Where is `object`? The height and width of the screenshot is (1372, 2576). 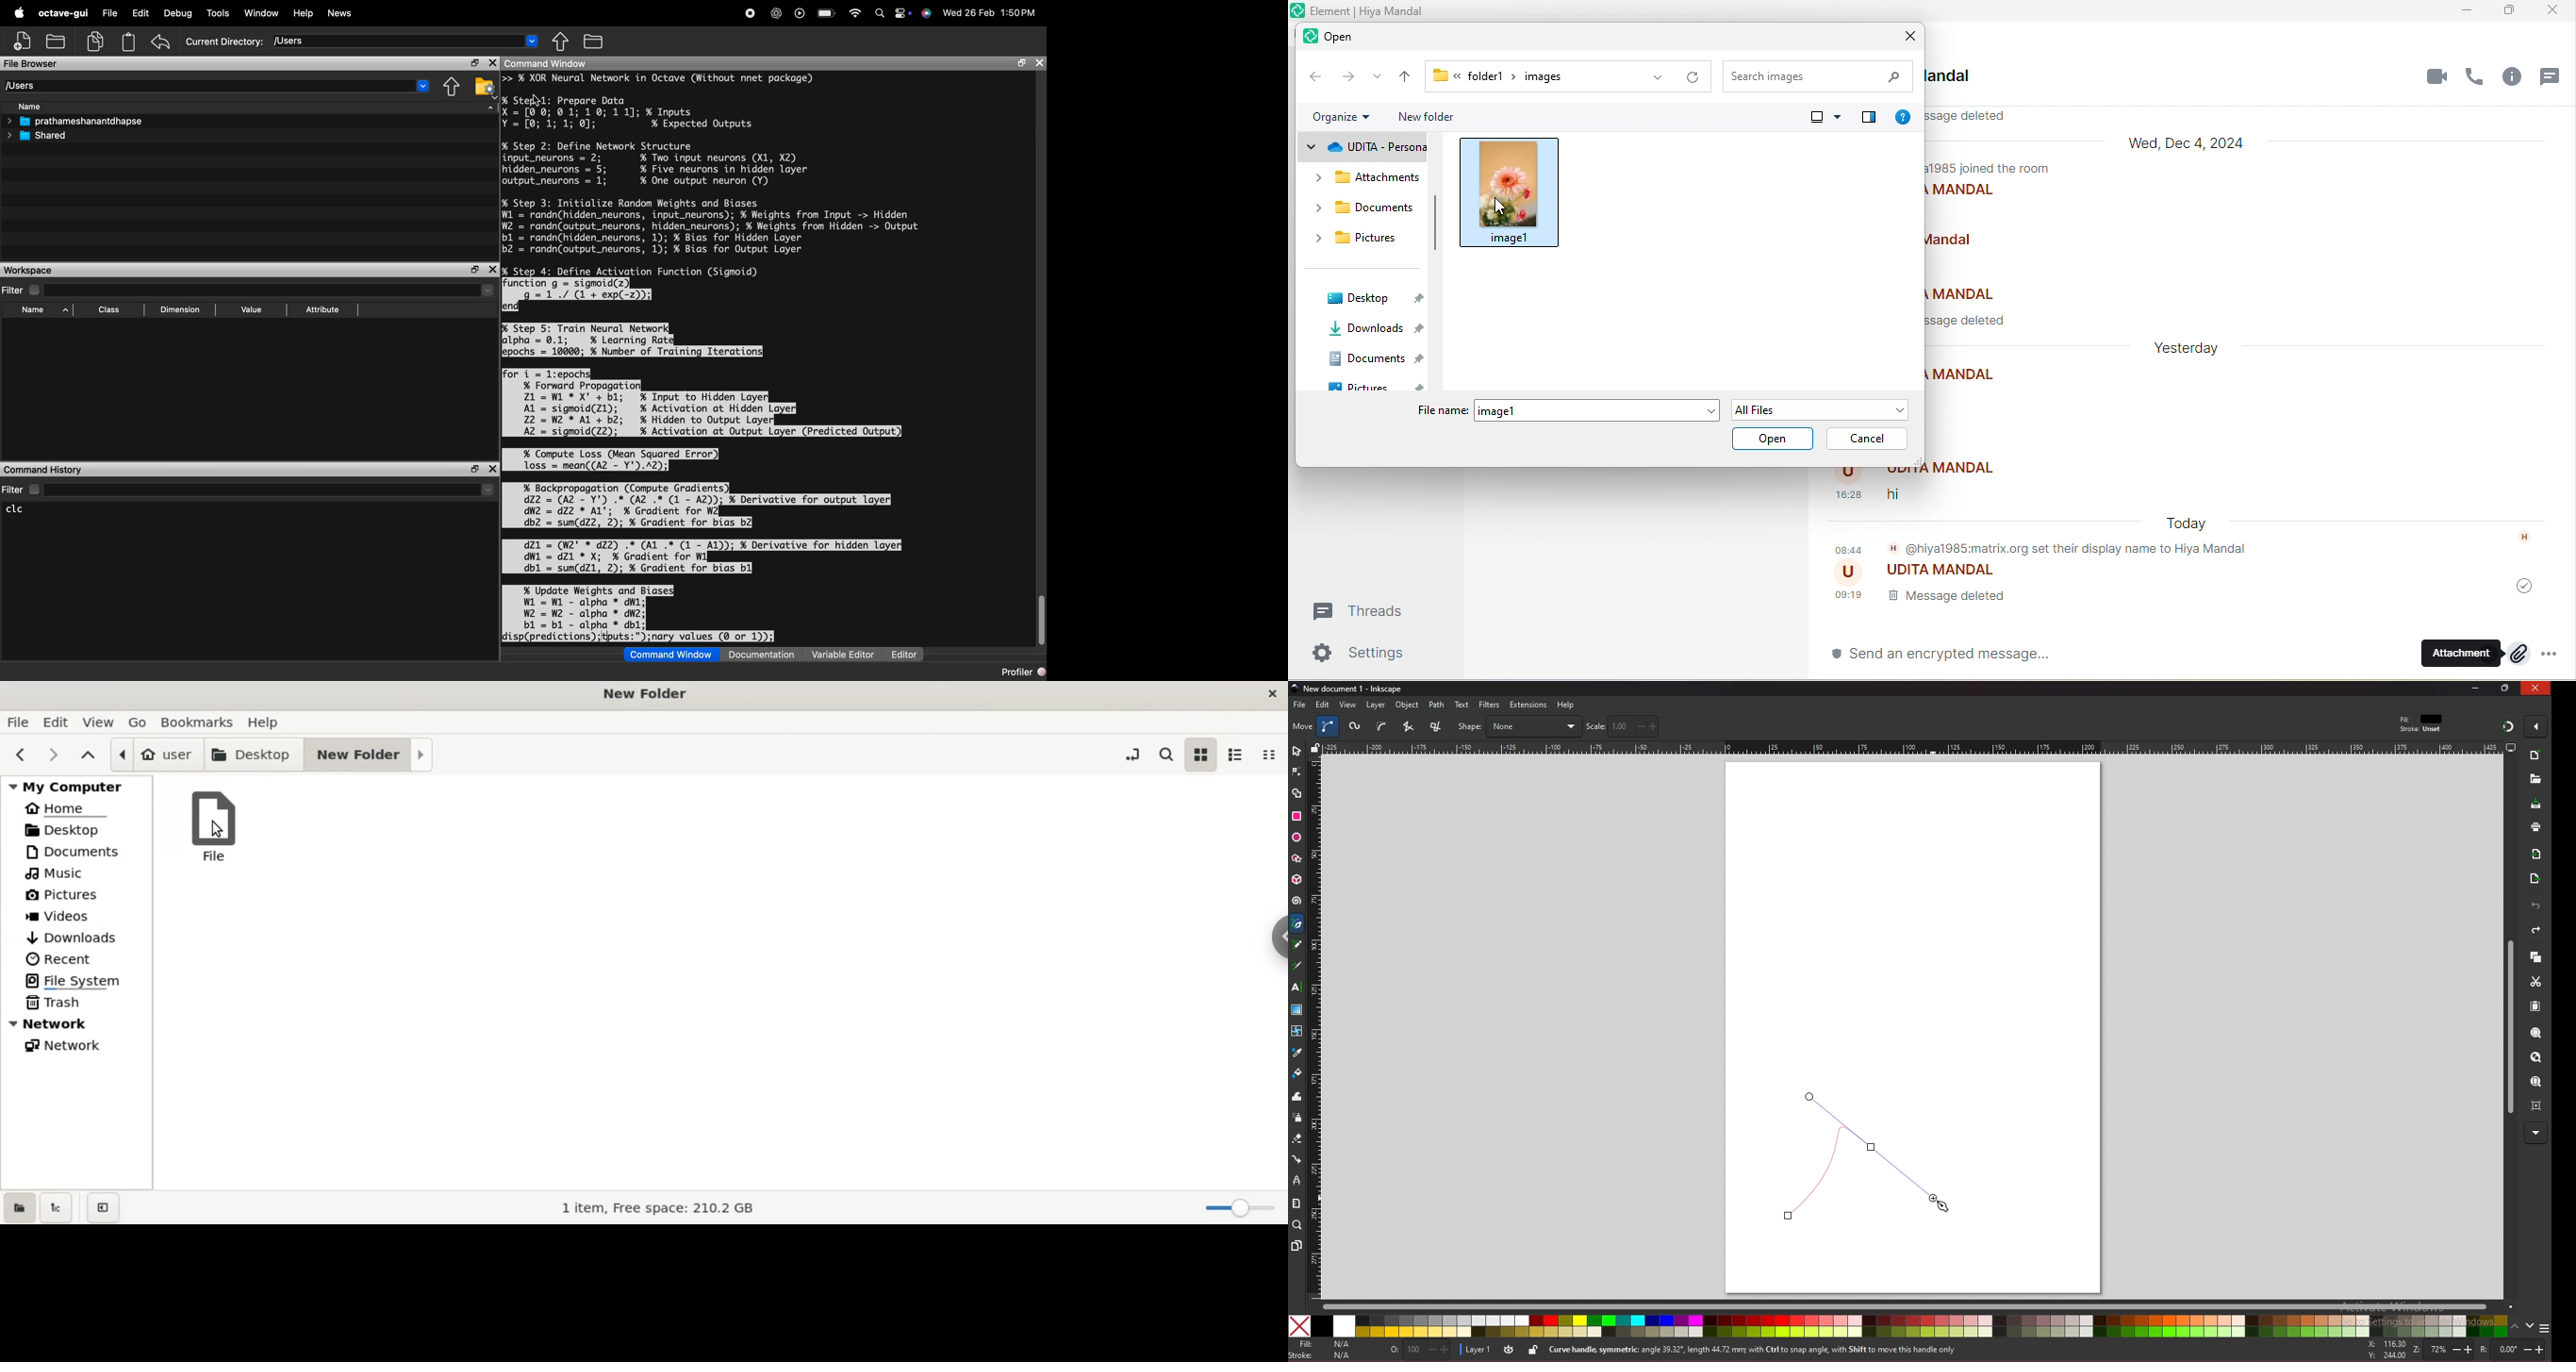
object is located at coordinates (1409, 705).